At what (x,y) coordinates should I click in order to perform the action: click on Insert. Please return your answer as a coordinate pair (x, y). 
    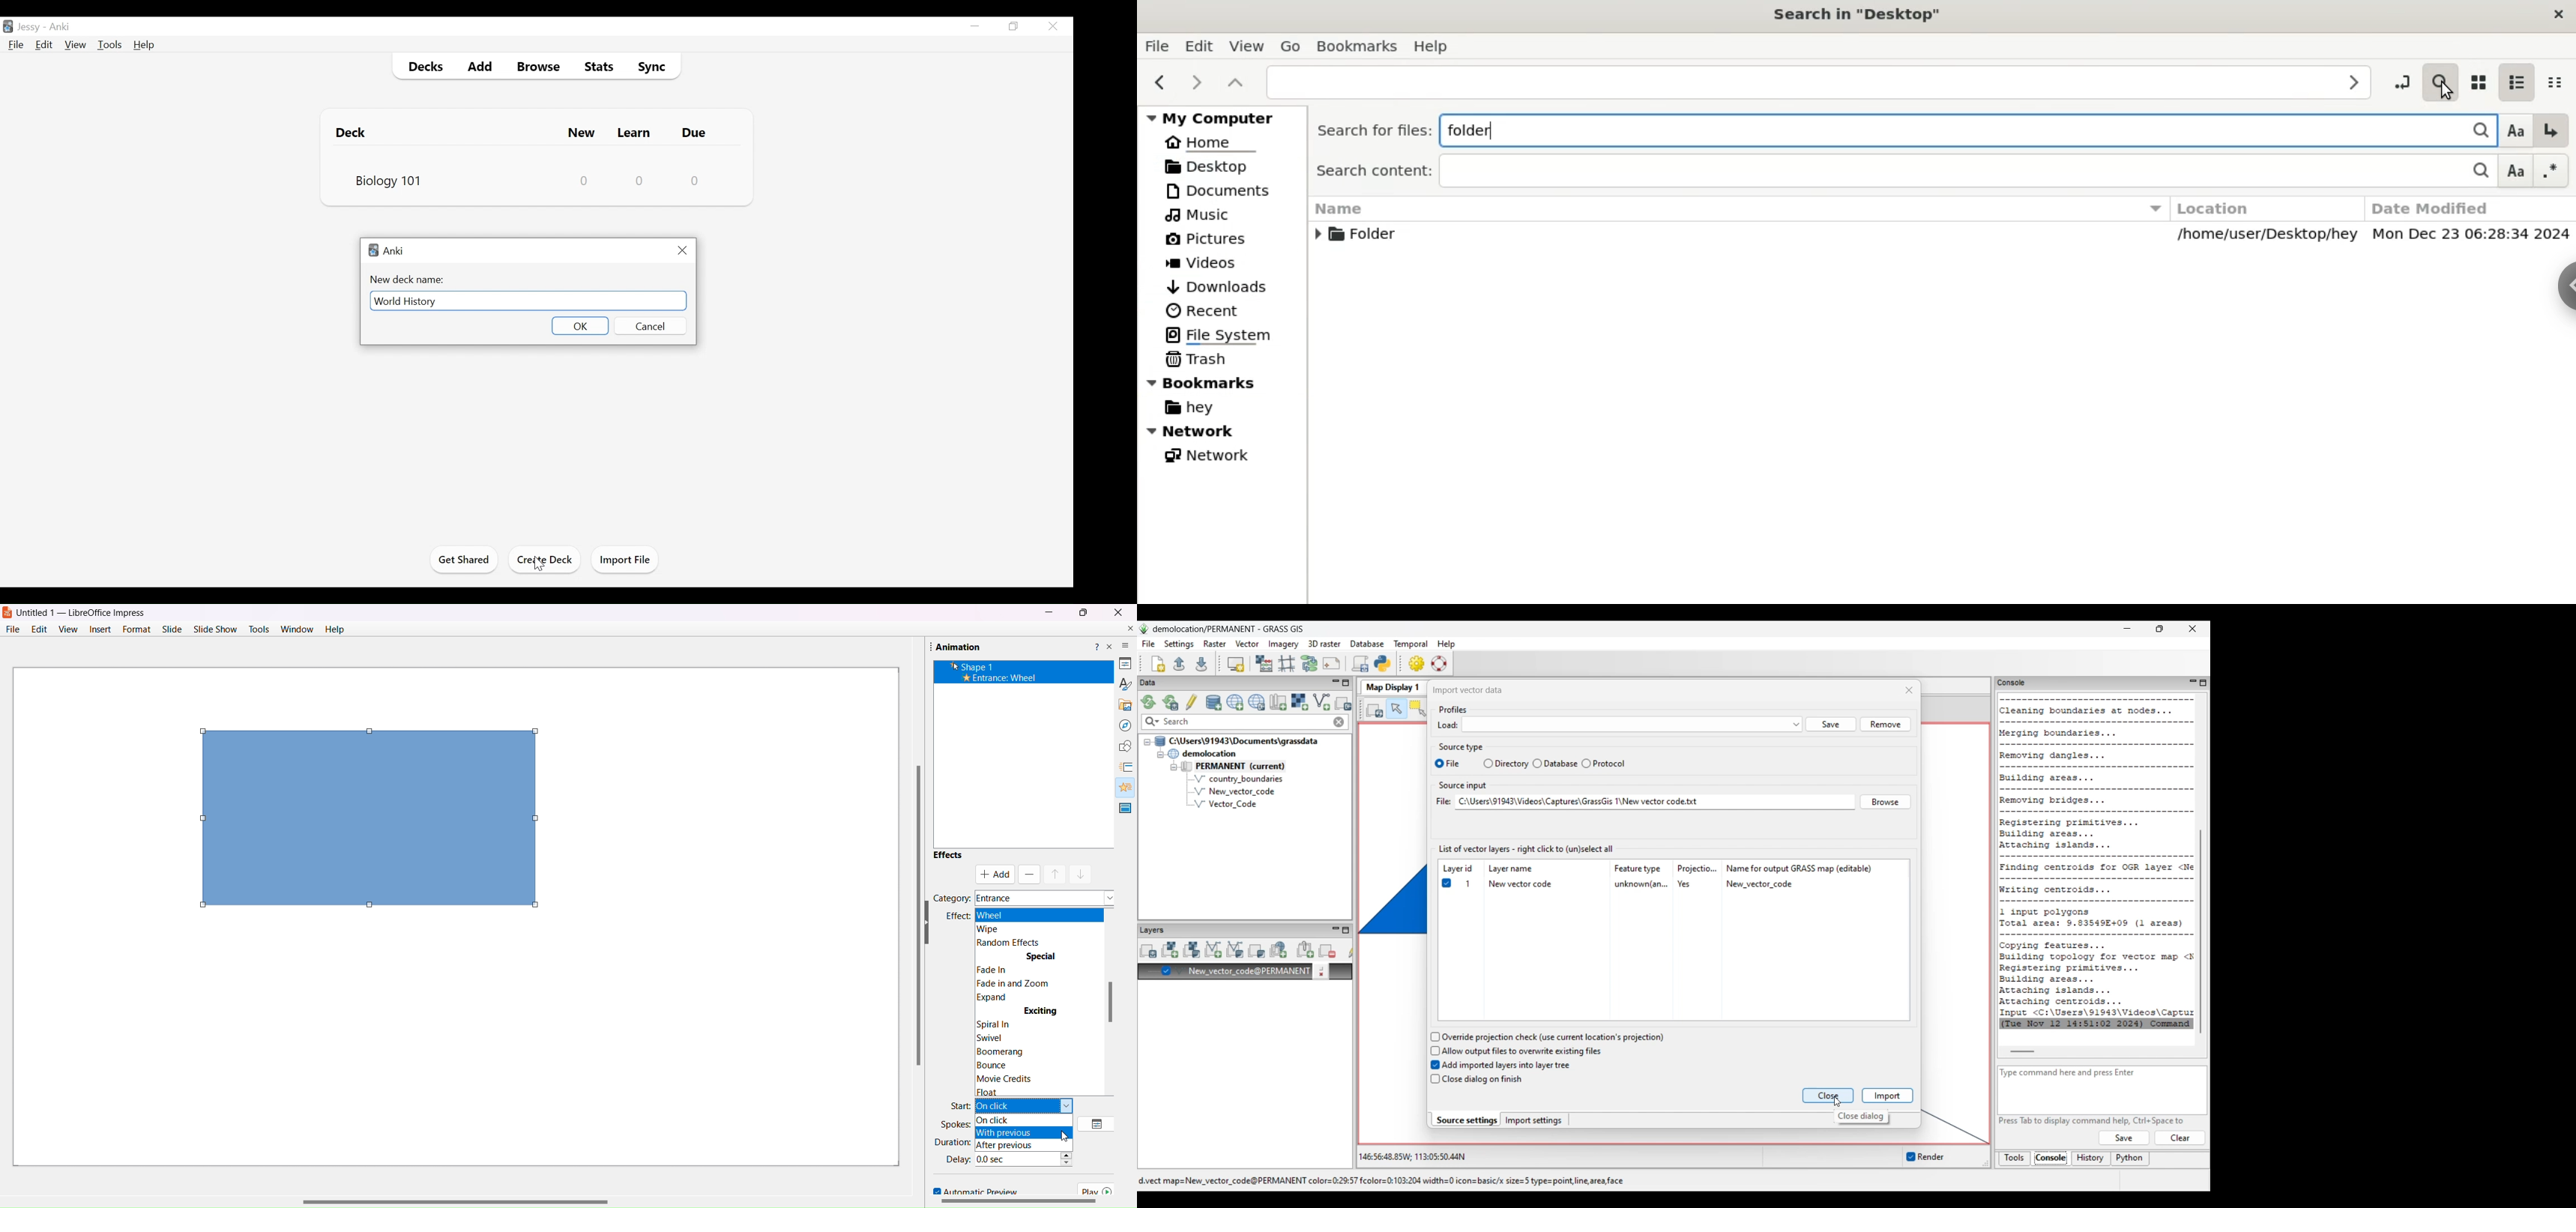
    Looking at the image, I should click on (99, 629).